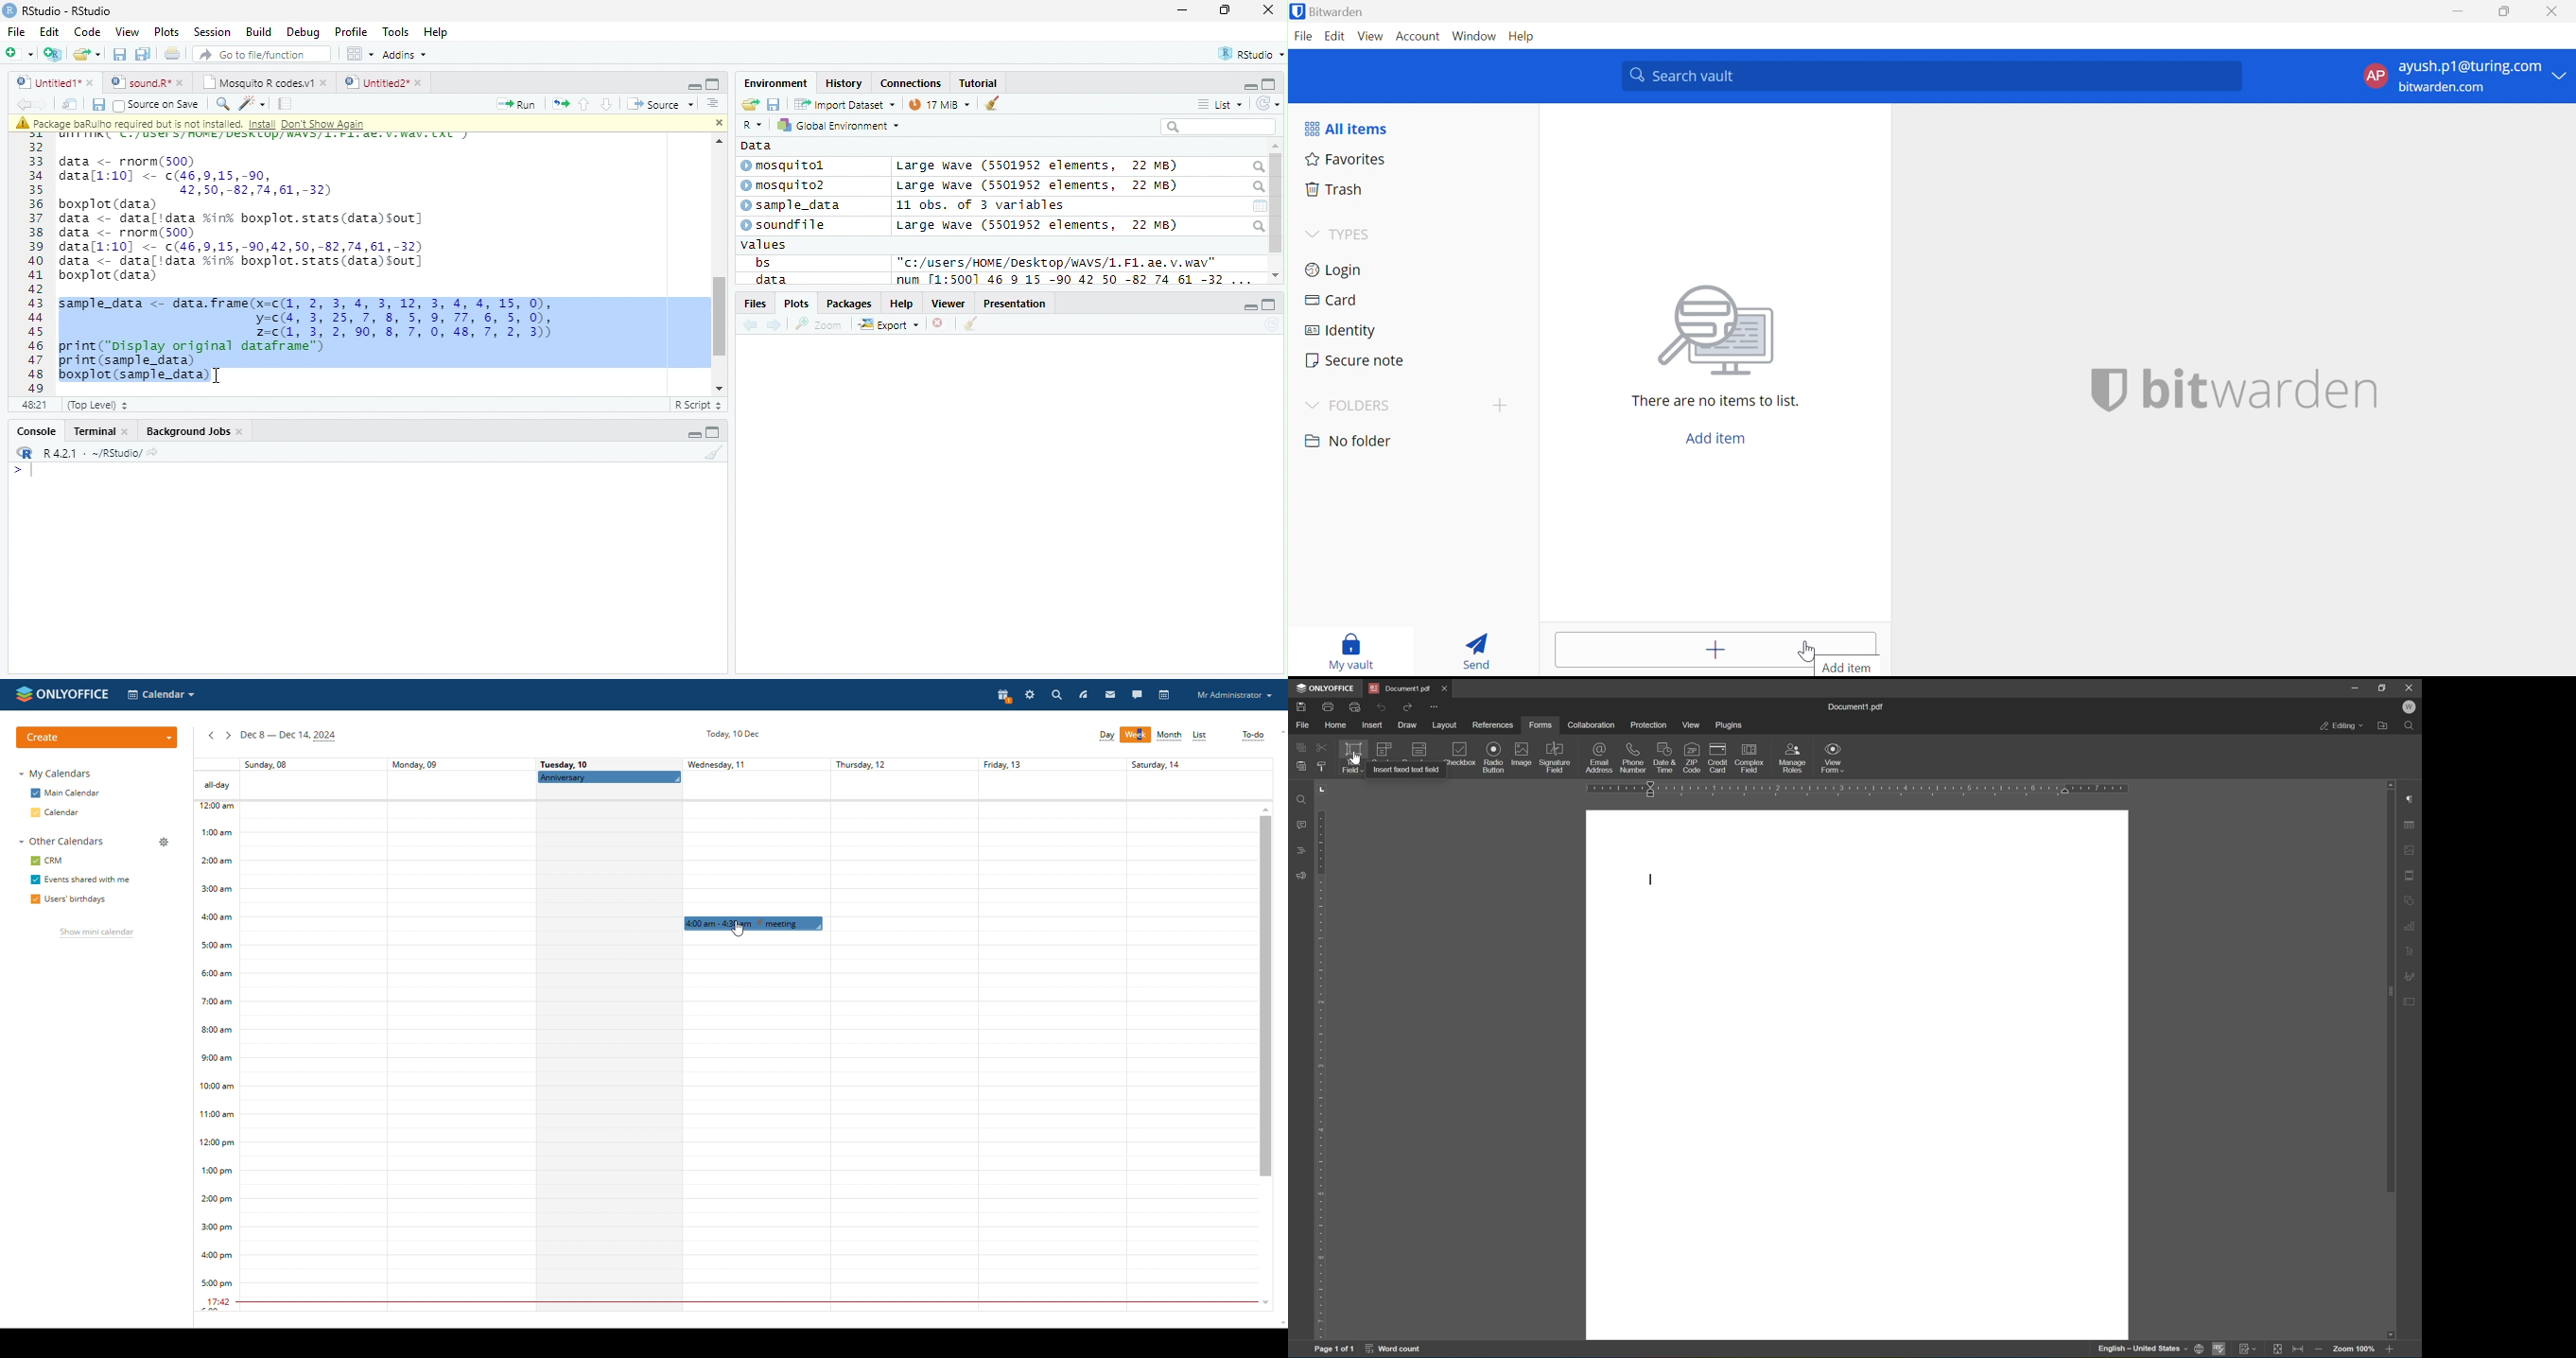 This screenshot has width=2576, height=1372. What do you see at coordinates (1269, 9) in the screenshot?
I see `closse` at bounding box center [1269, 9].